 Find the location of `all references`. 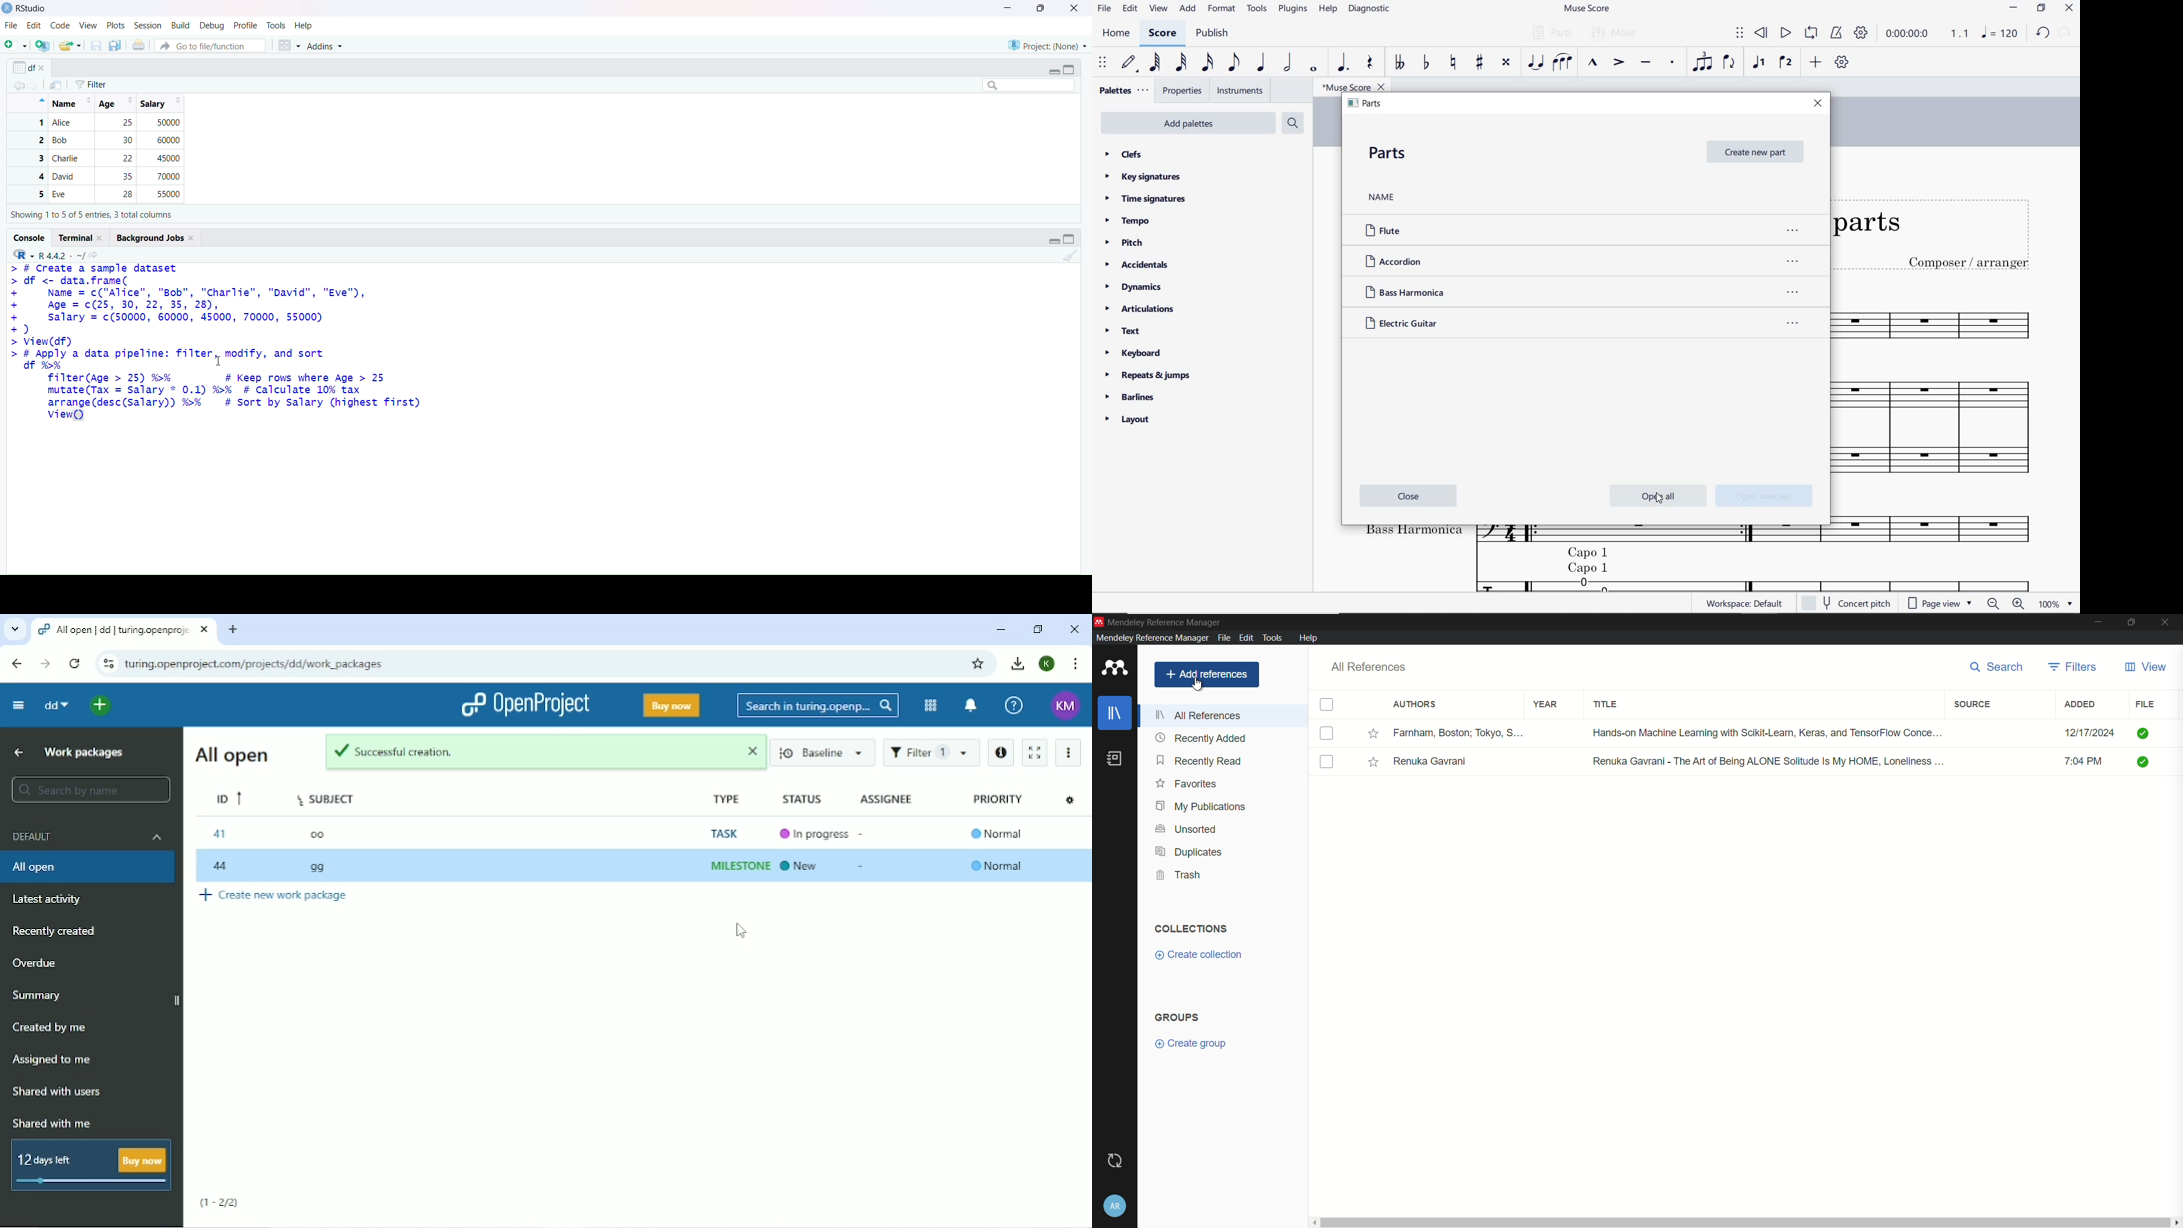

all references is located at coordinates (1198, 716).